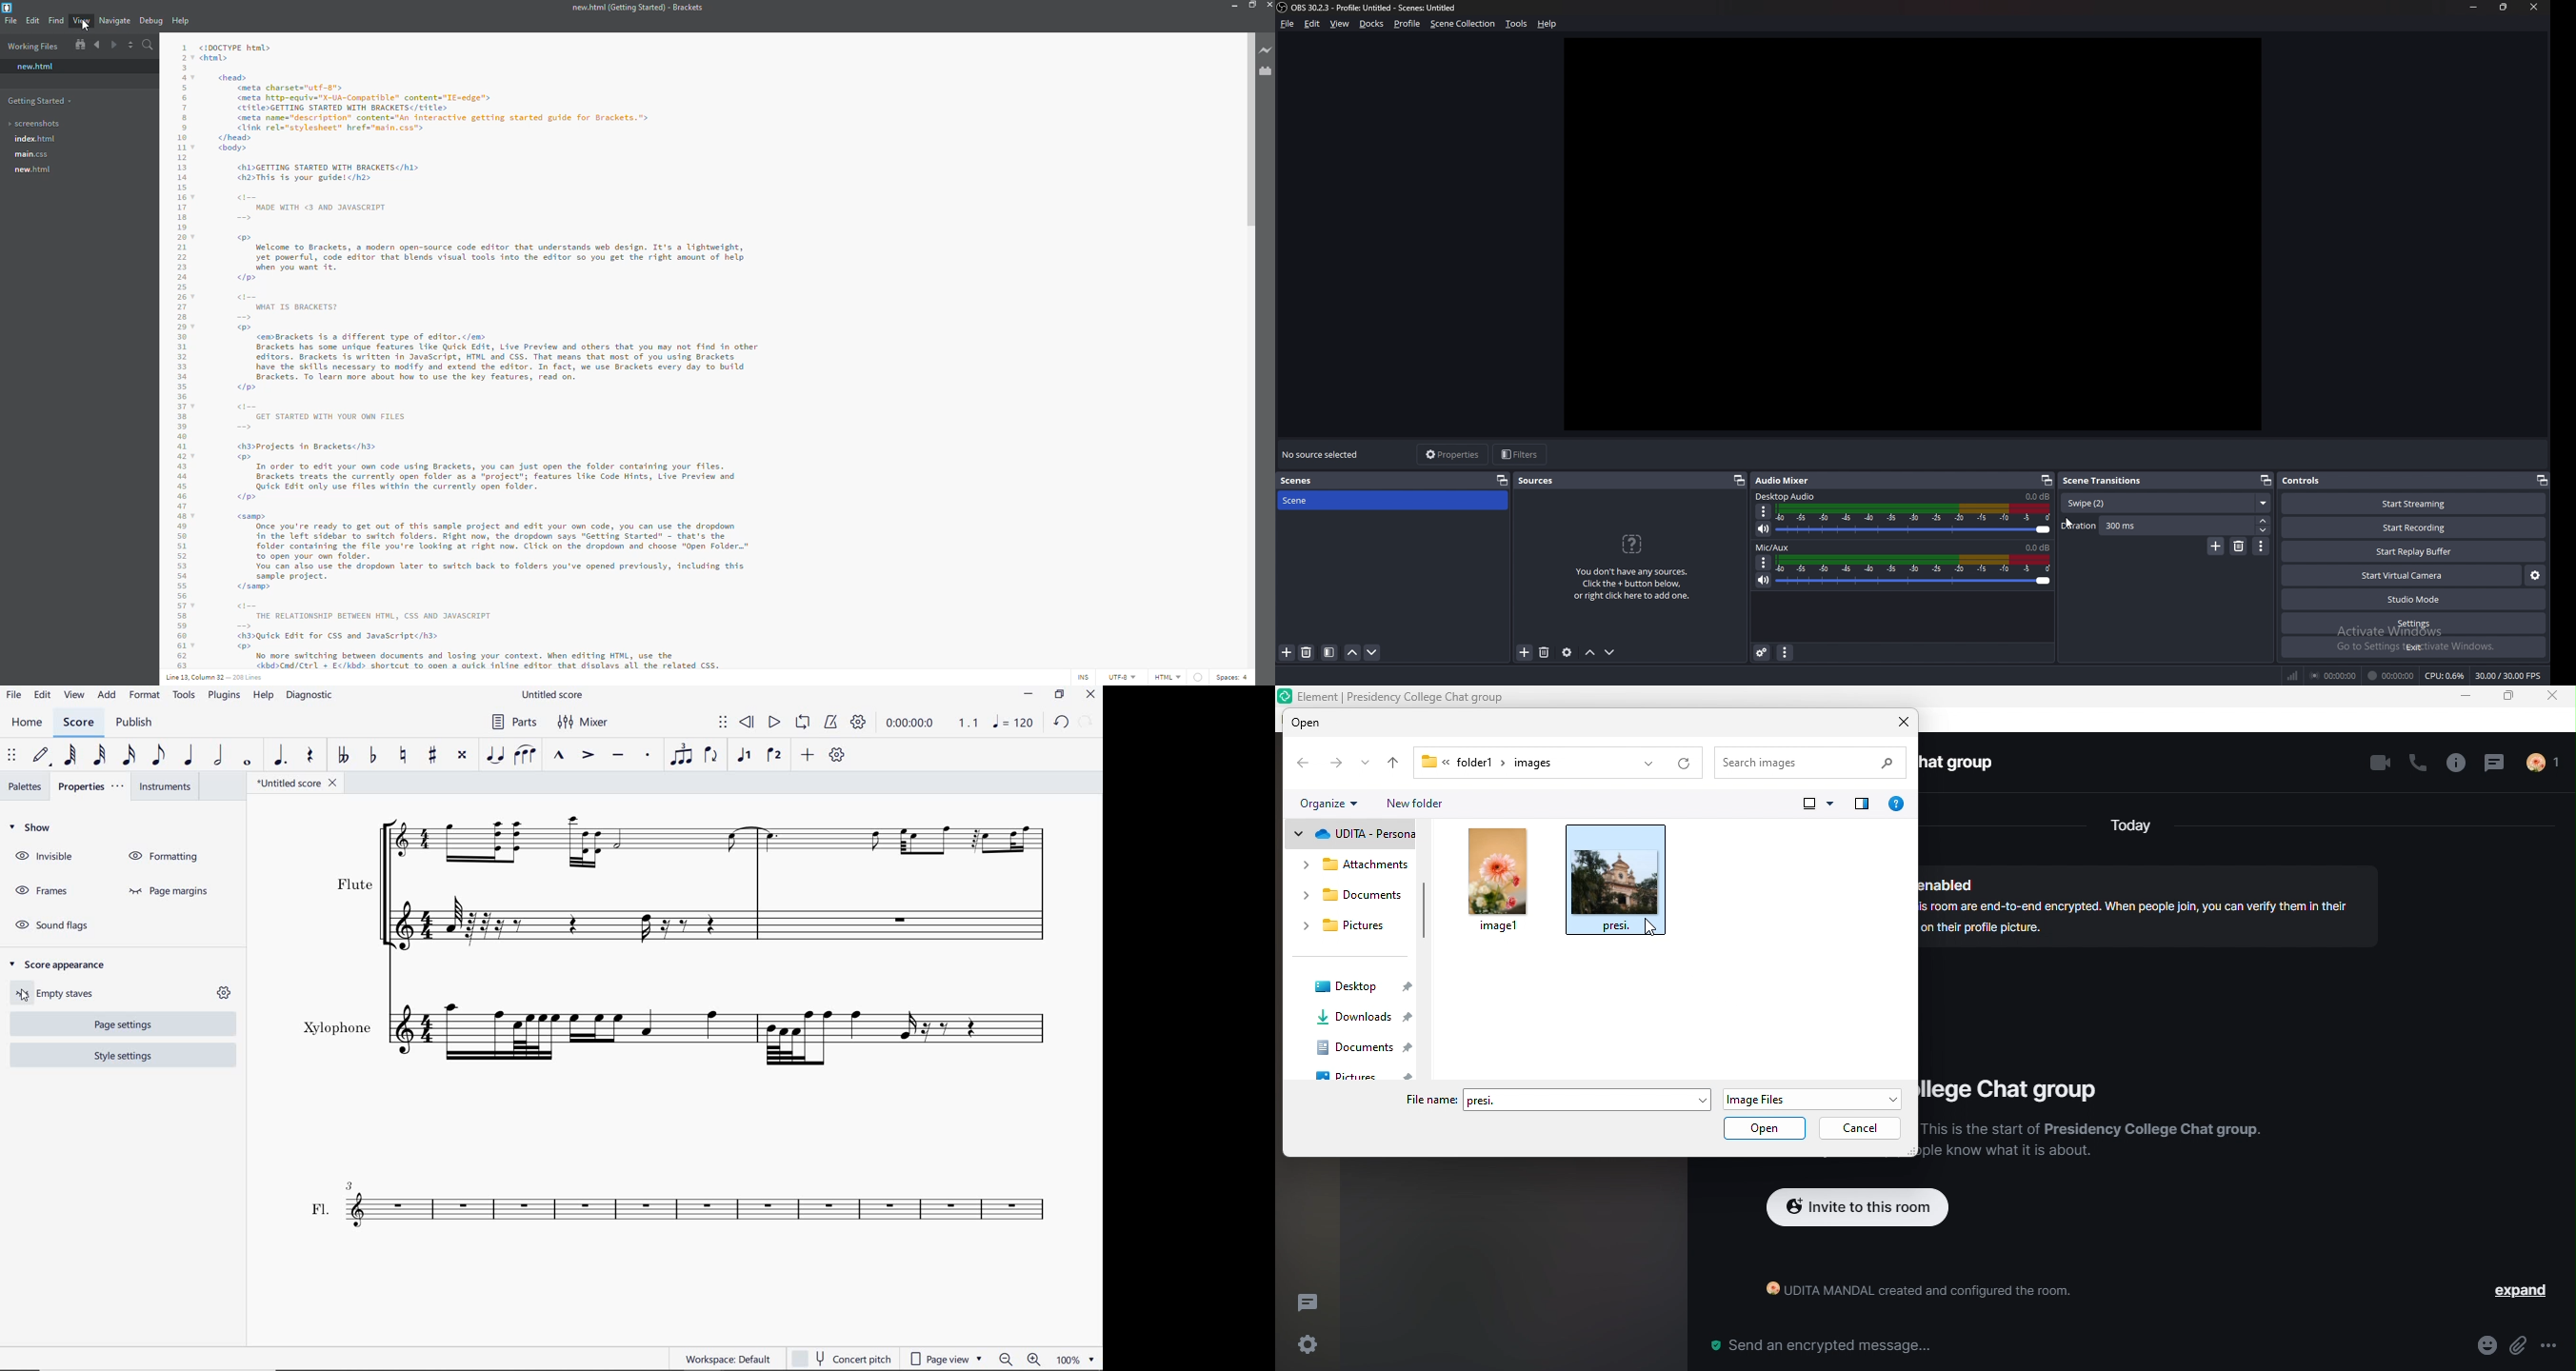 This screenshot has height=1372, width=2576. I want to click on open, so click(1328, 723).